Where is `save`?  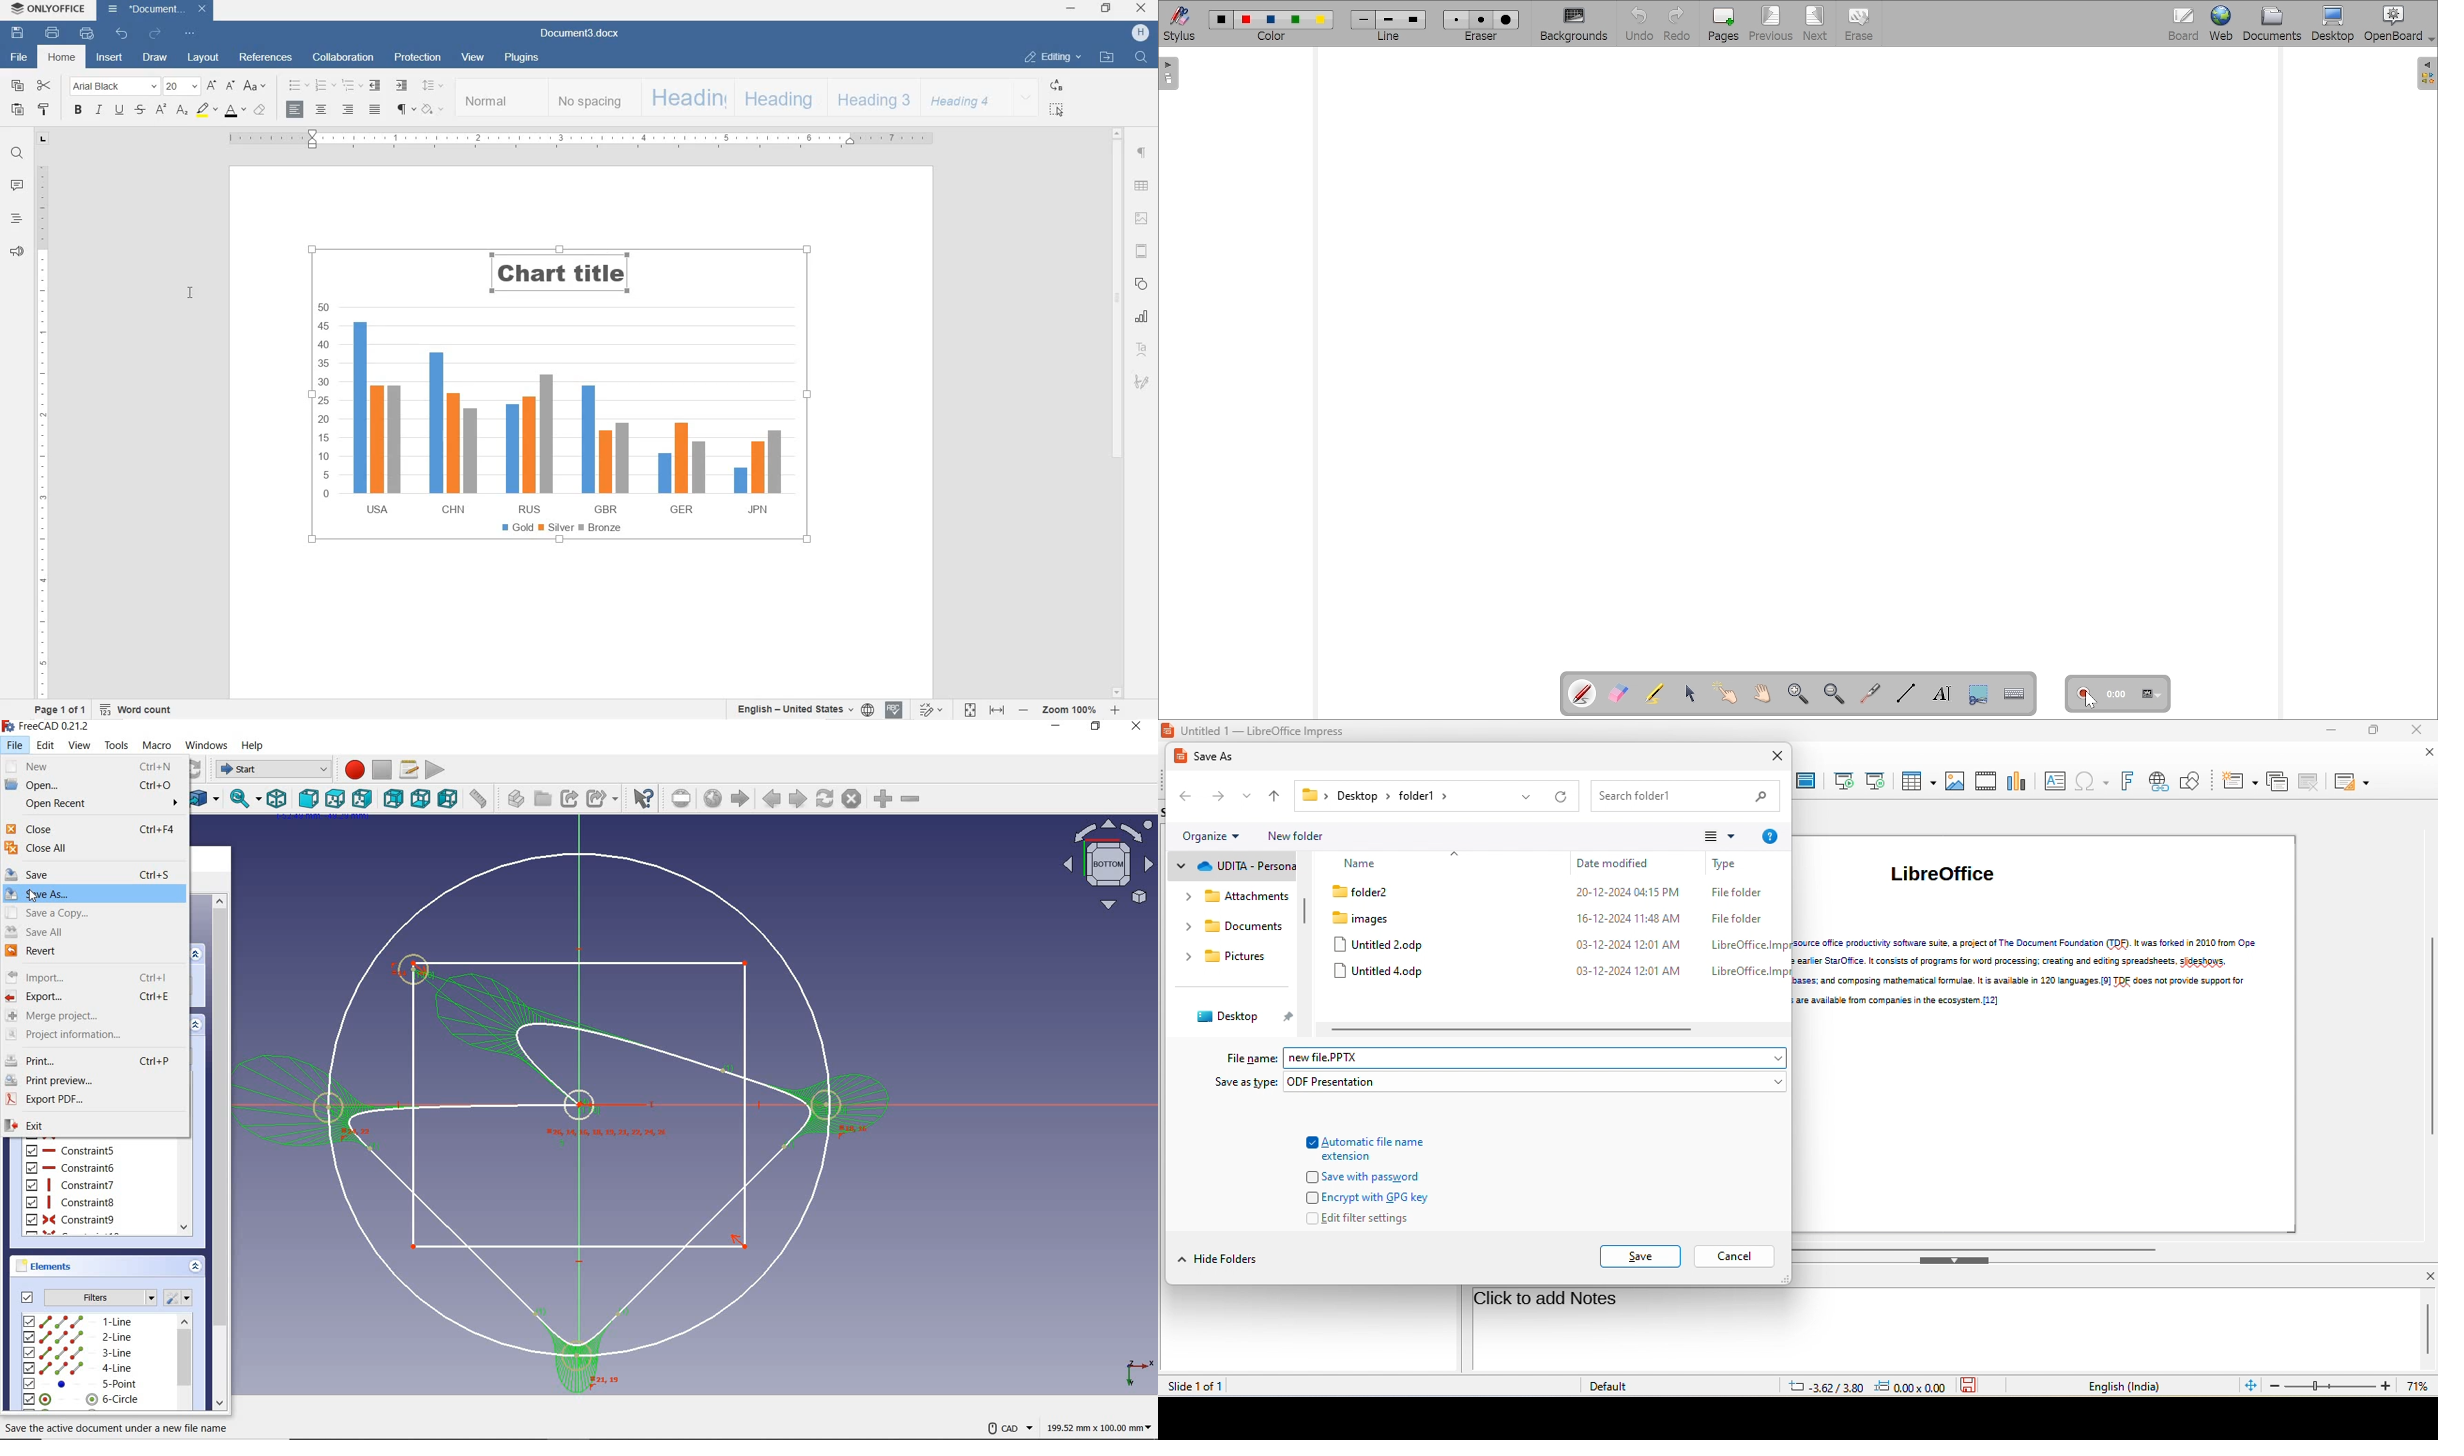 save is located at coordinates (1641, 1259).